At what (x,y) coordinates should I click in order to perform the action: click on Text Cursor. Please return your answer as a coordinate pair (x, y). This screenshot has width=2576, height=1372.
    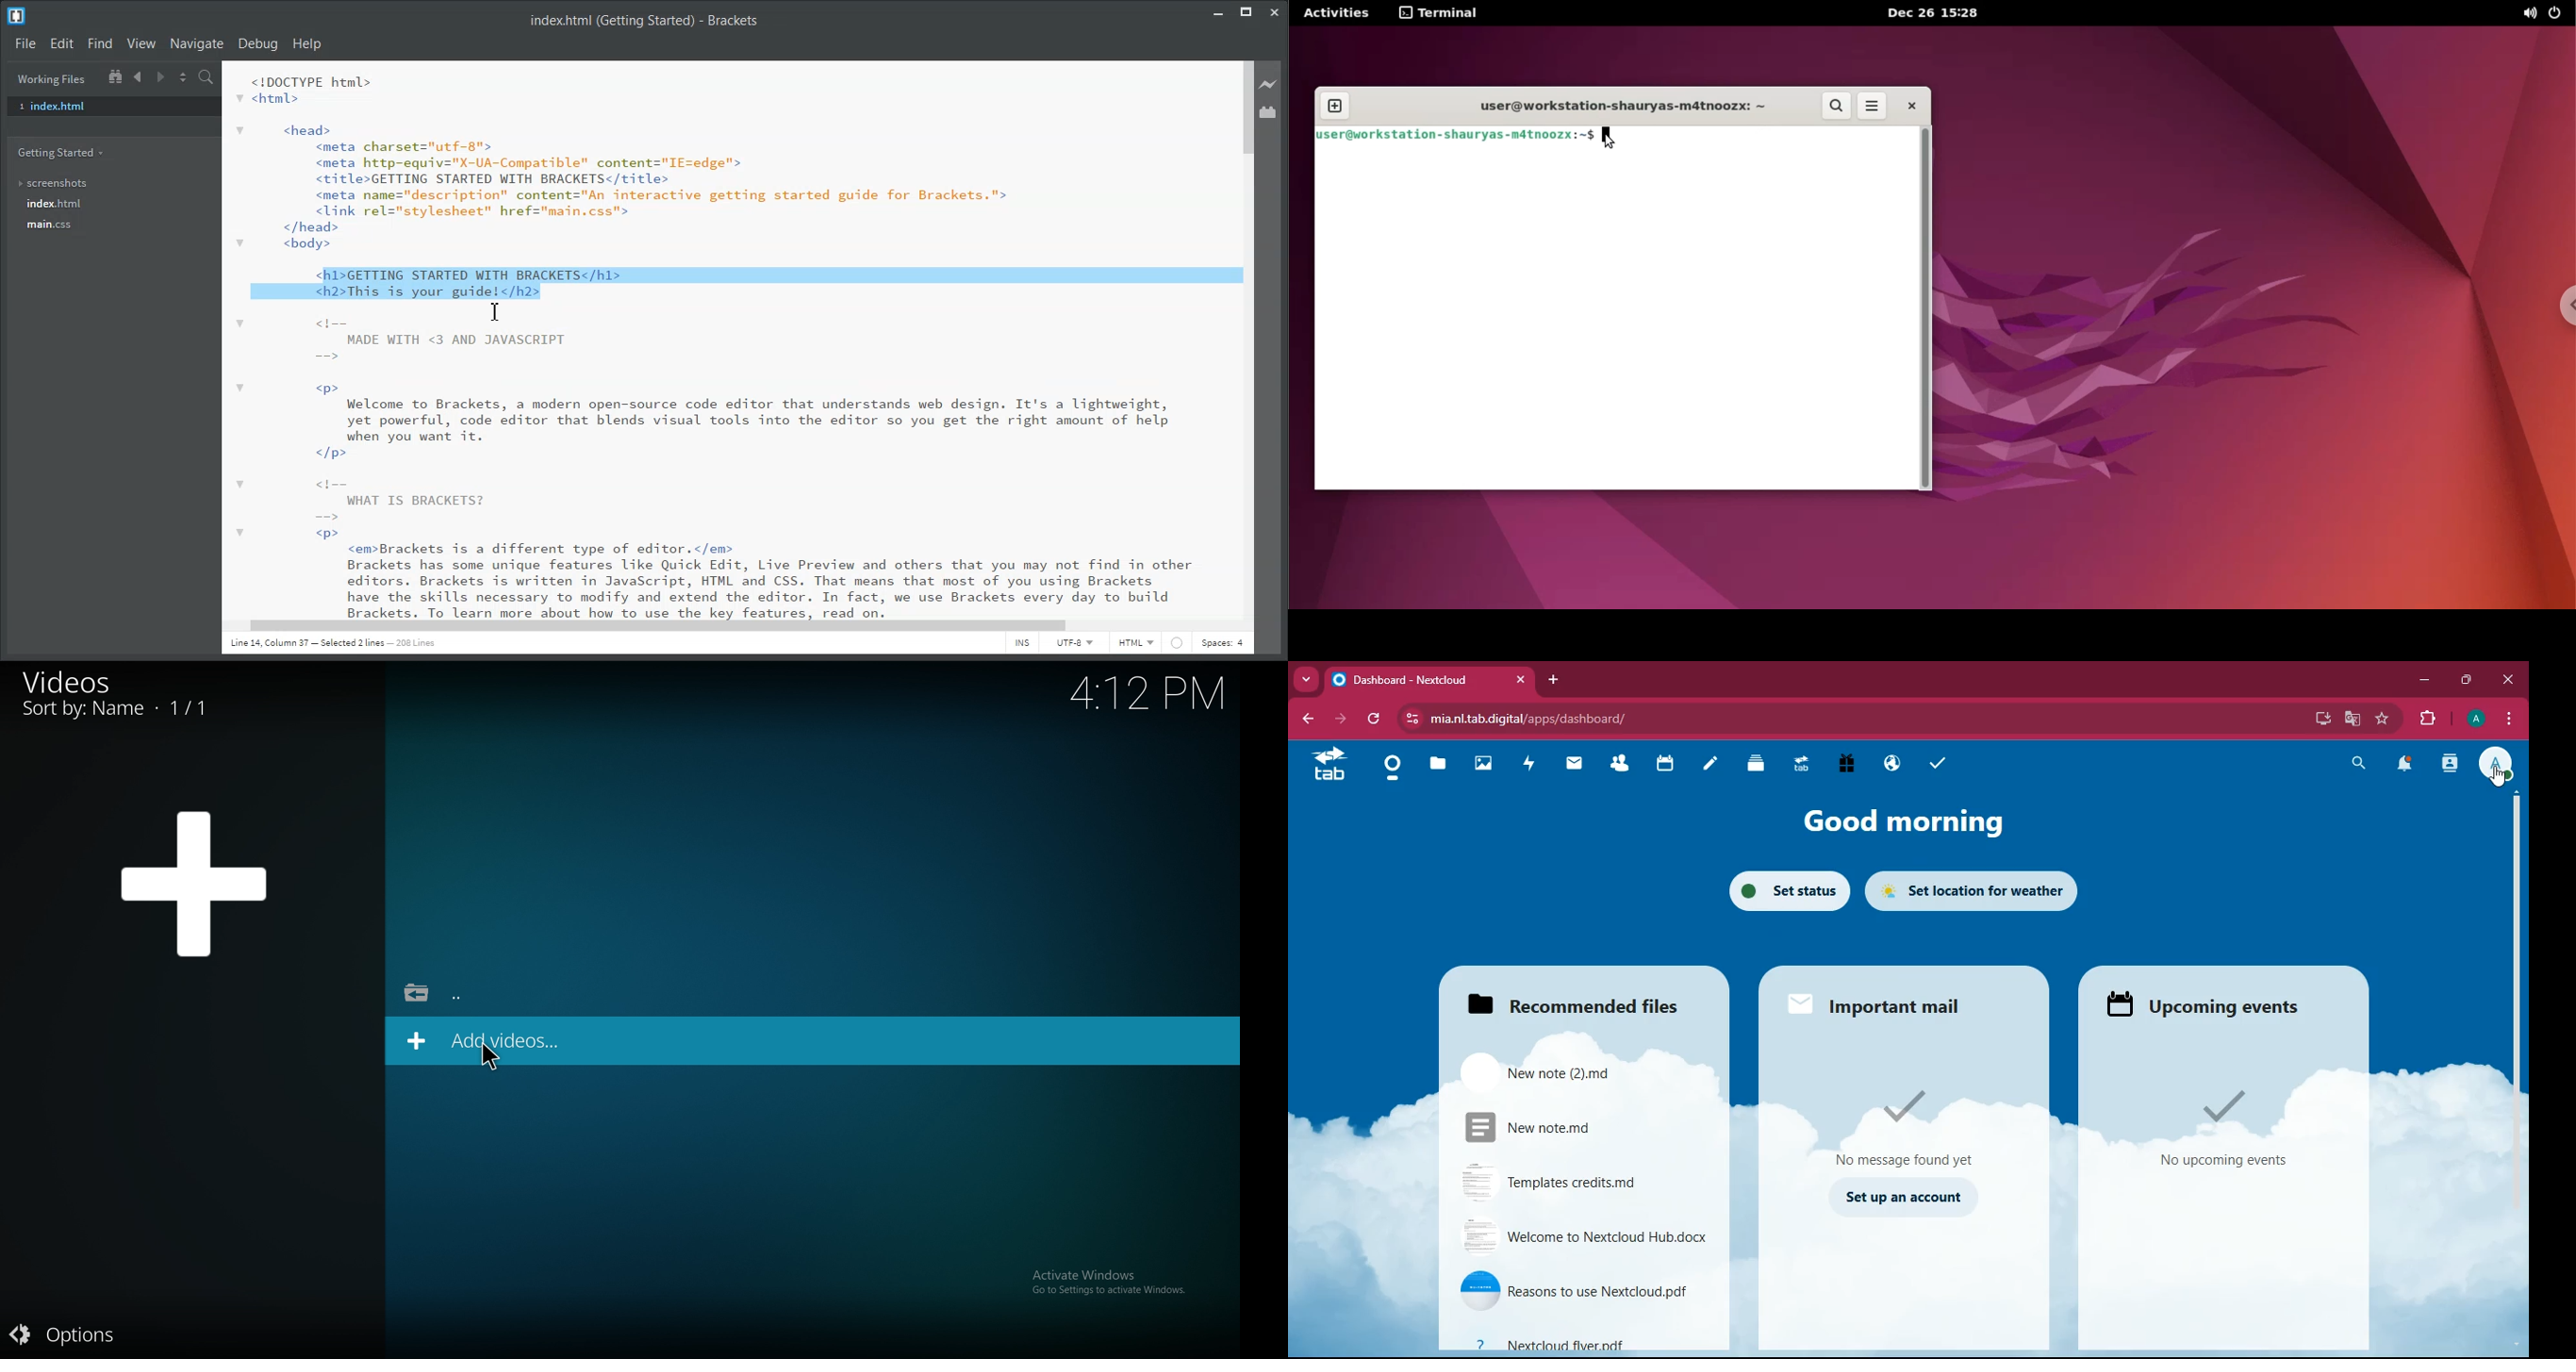
    Looking at the image, I should click on (495, 312).